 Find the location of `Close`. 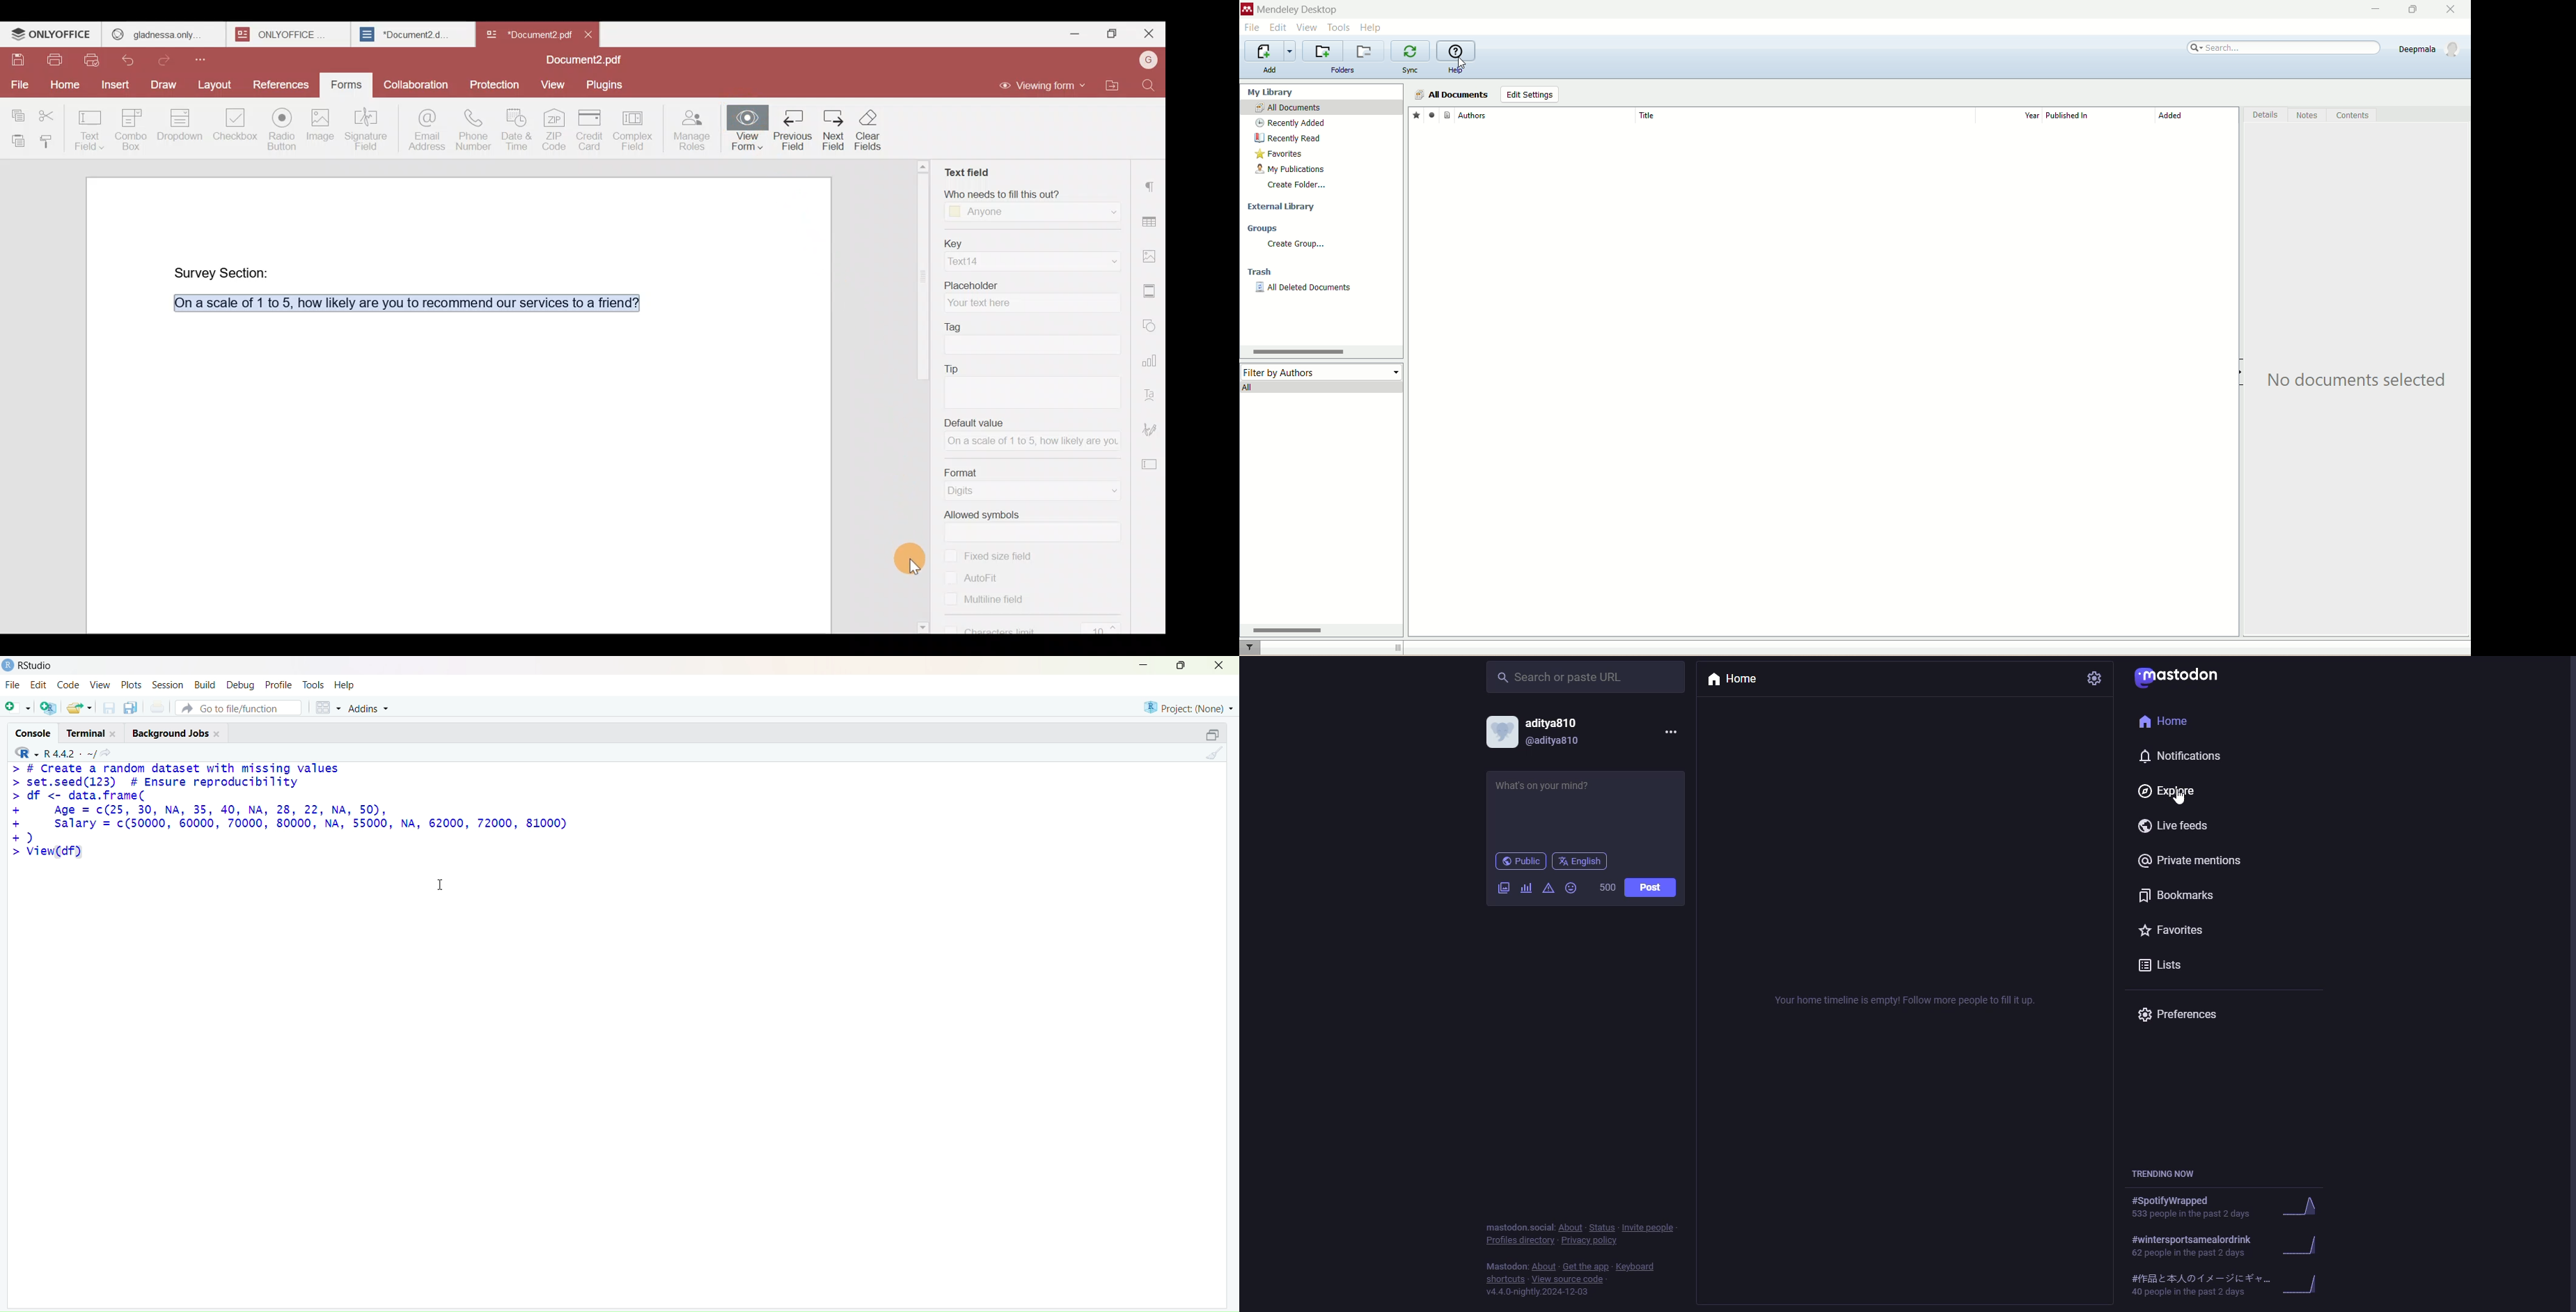

Close is located at coordinates (589, 33).